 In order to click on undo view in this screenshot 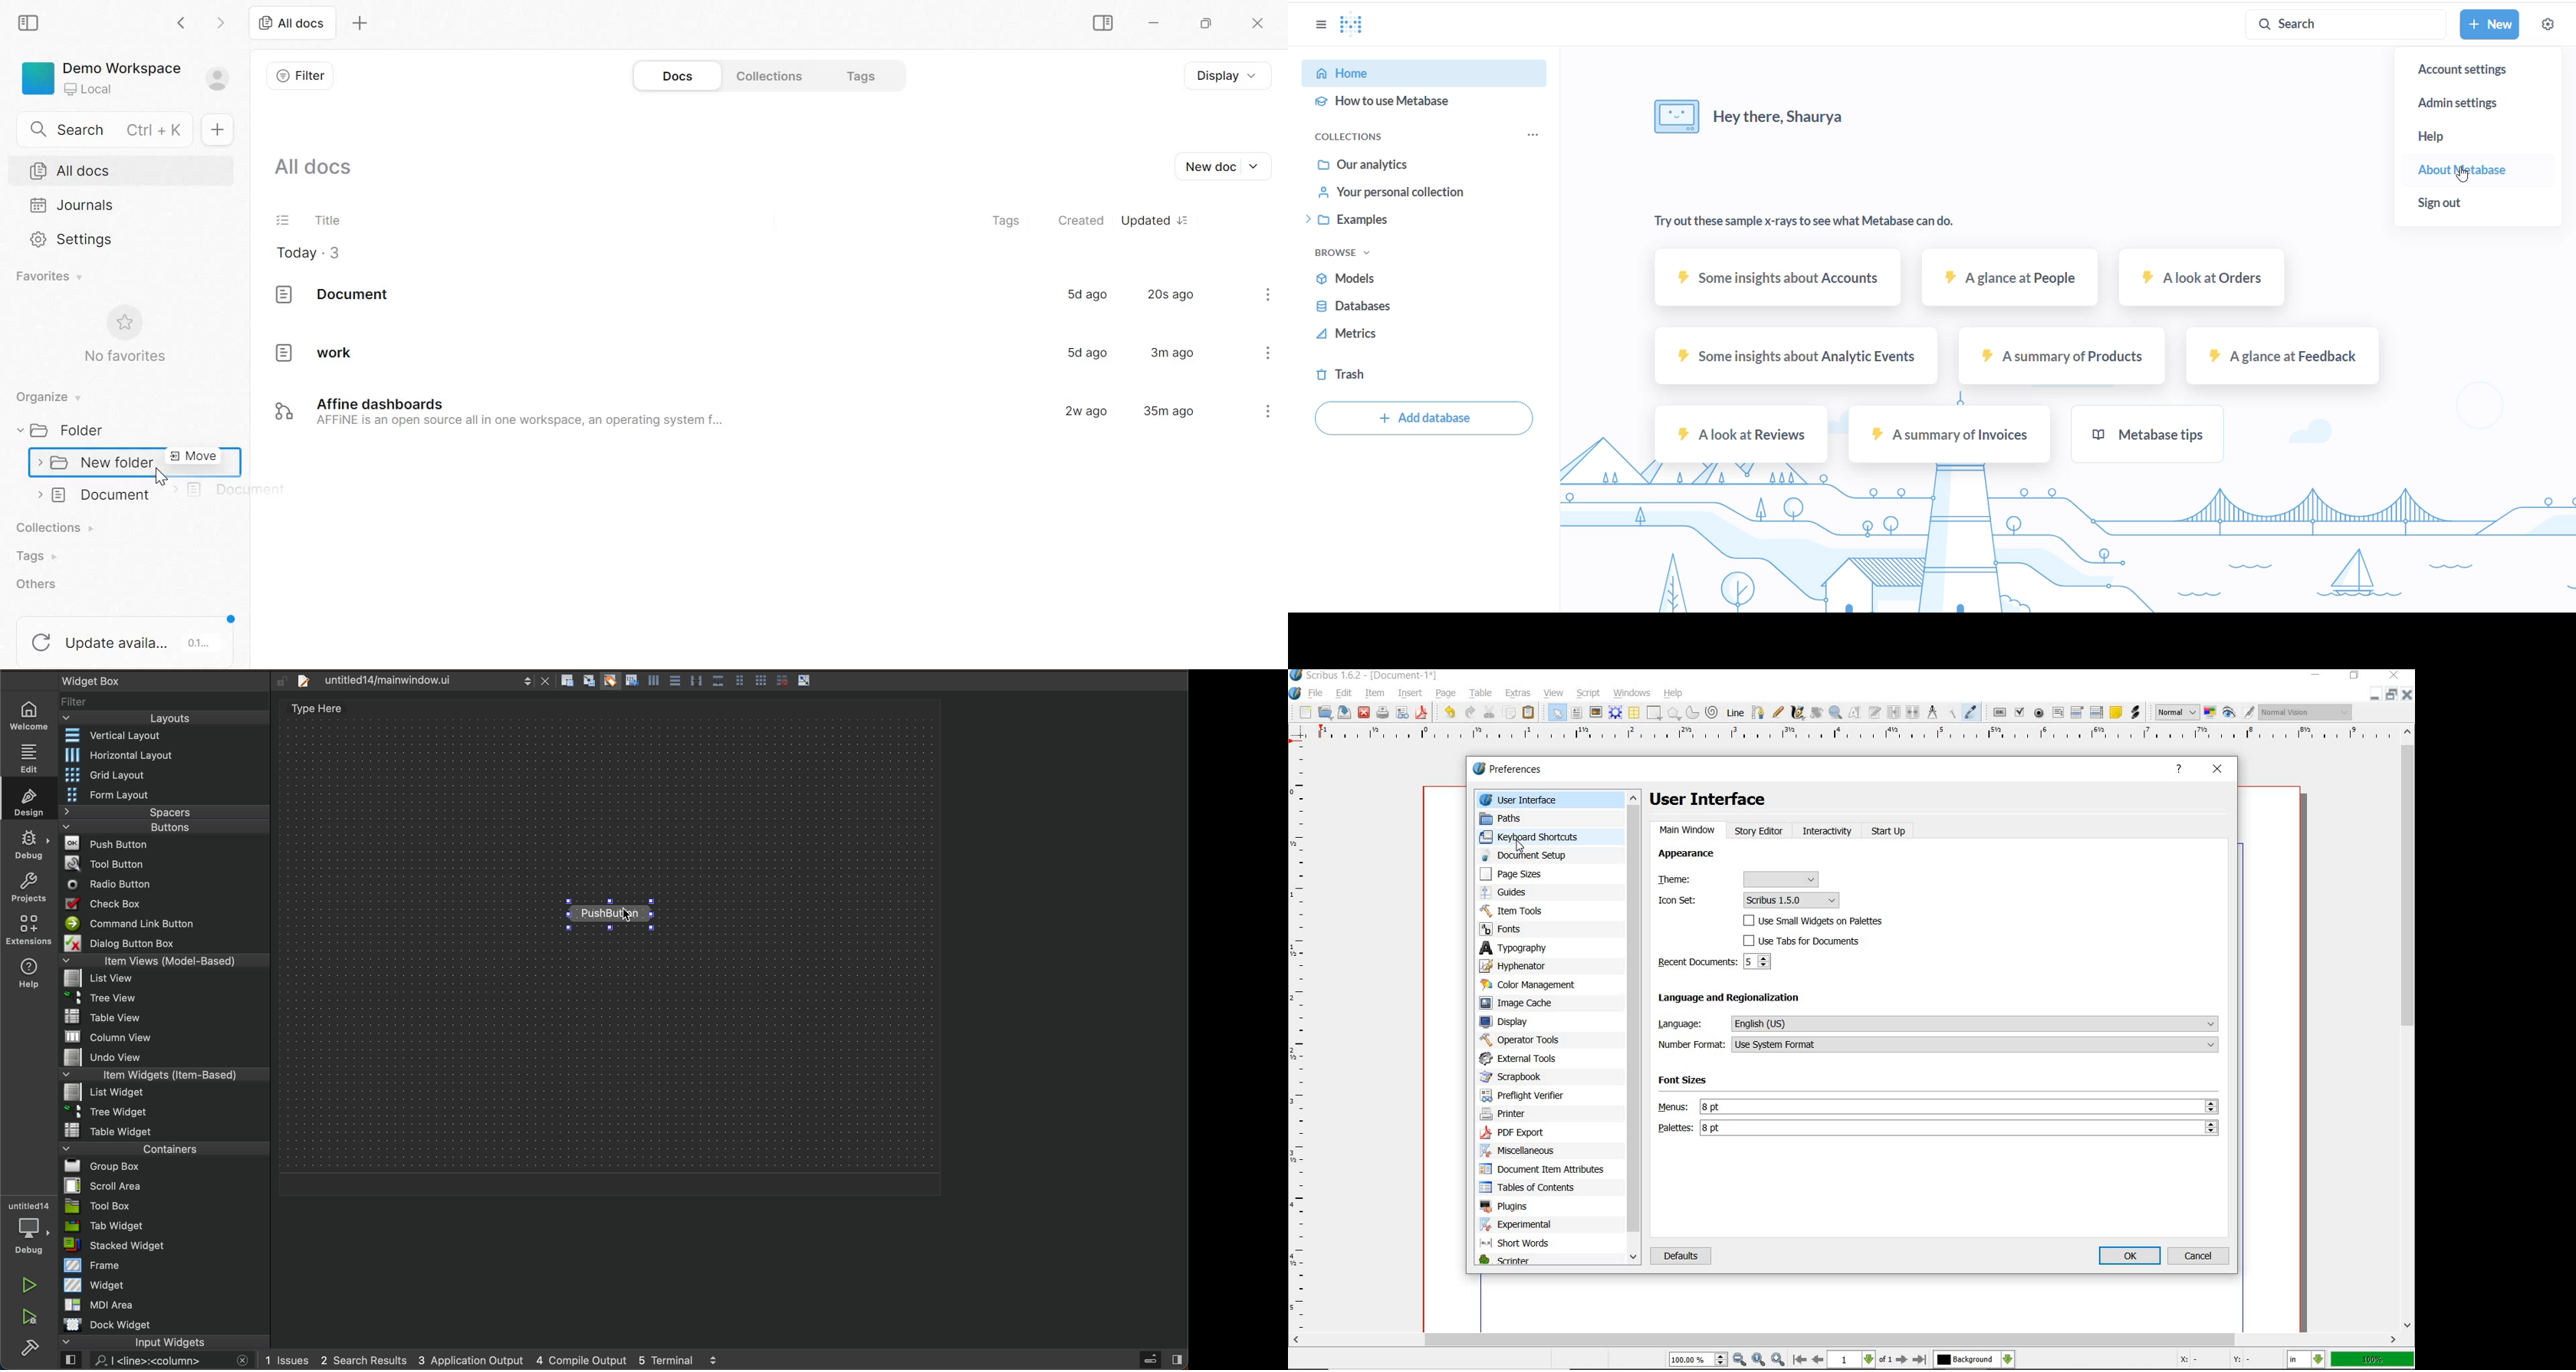, I will do `click(169, 1059)`.